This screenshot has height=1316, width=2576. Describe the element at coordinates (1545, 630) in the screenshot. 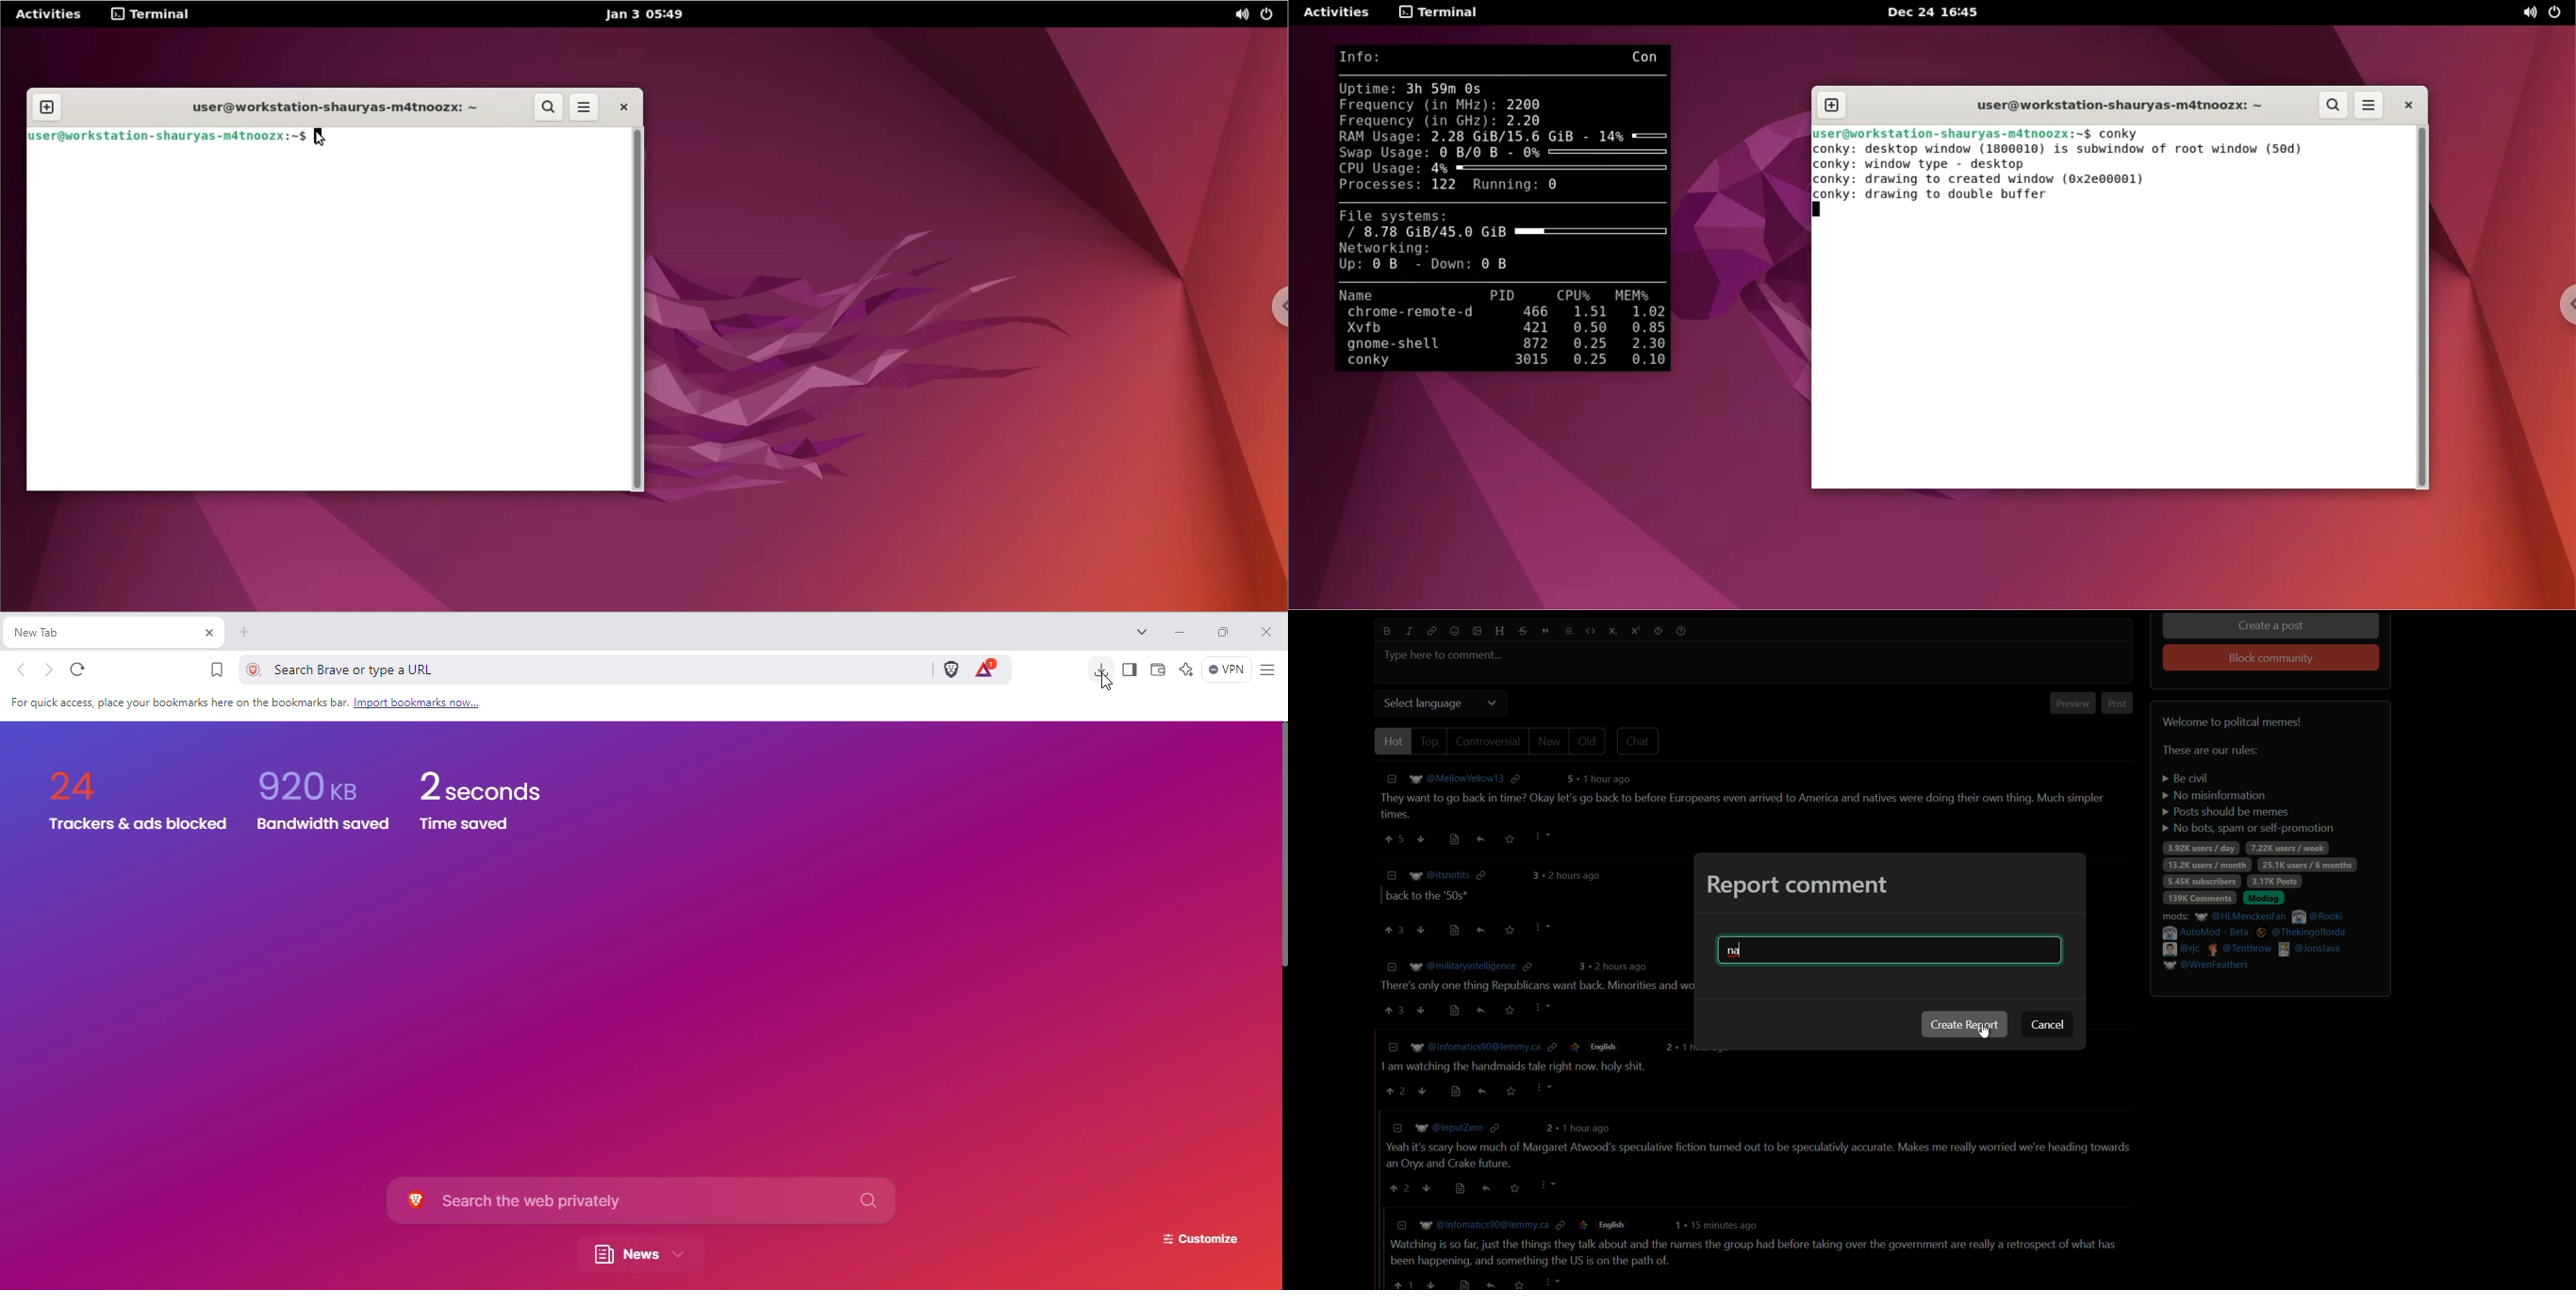

I see `quote` at that location.